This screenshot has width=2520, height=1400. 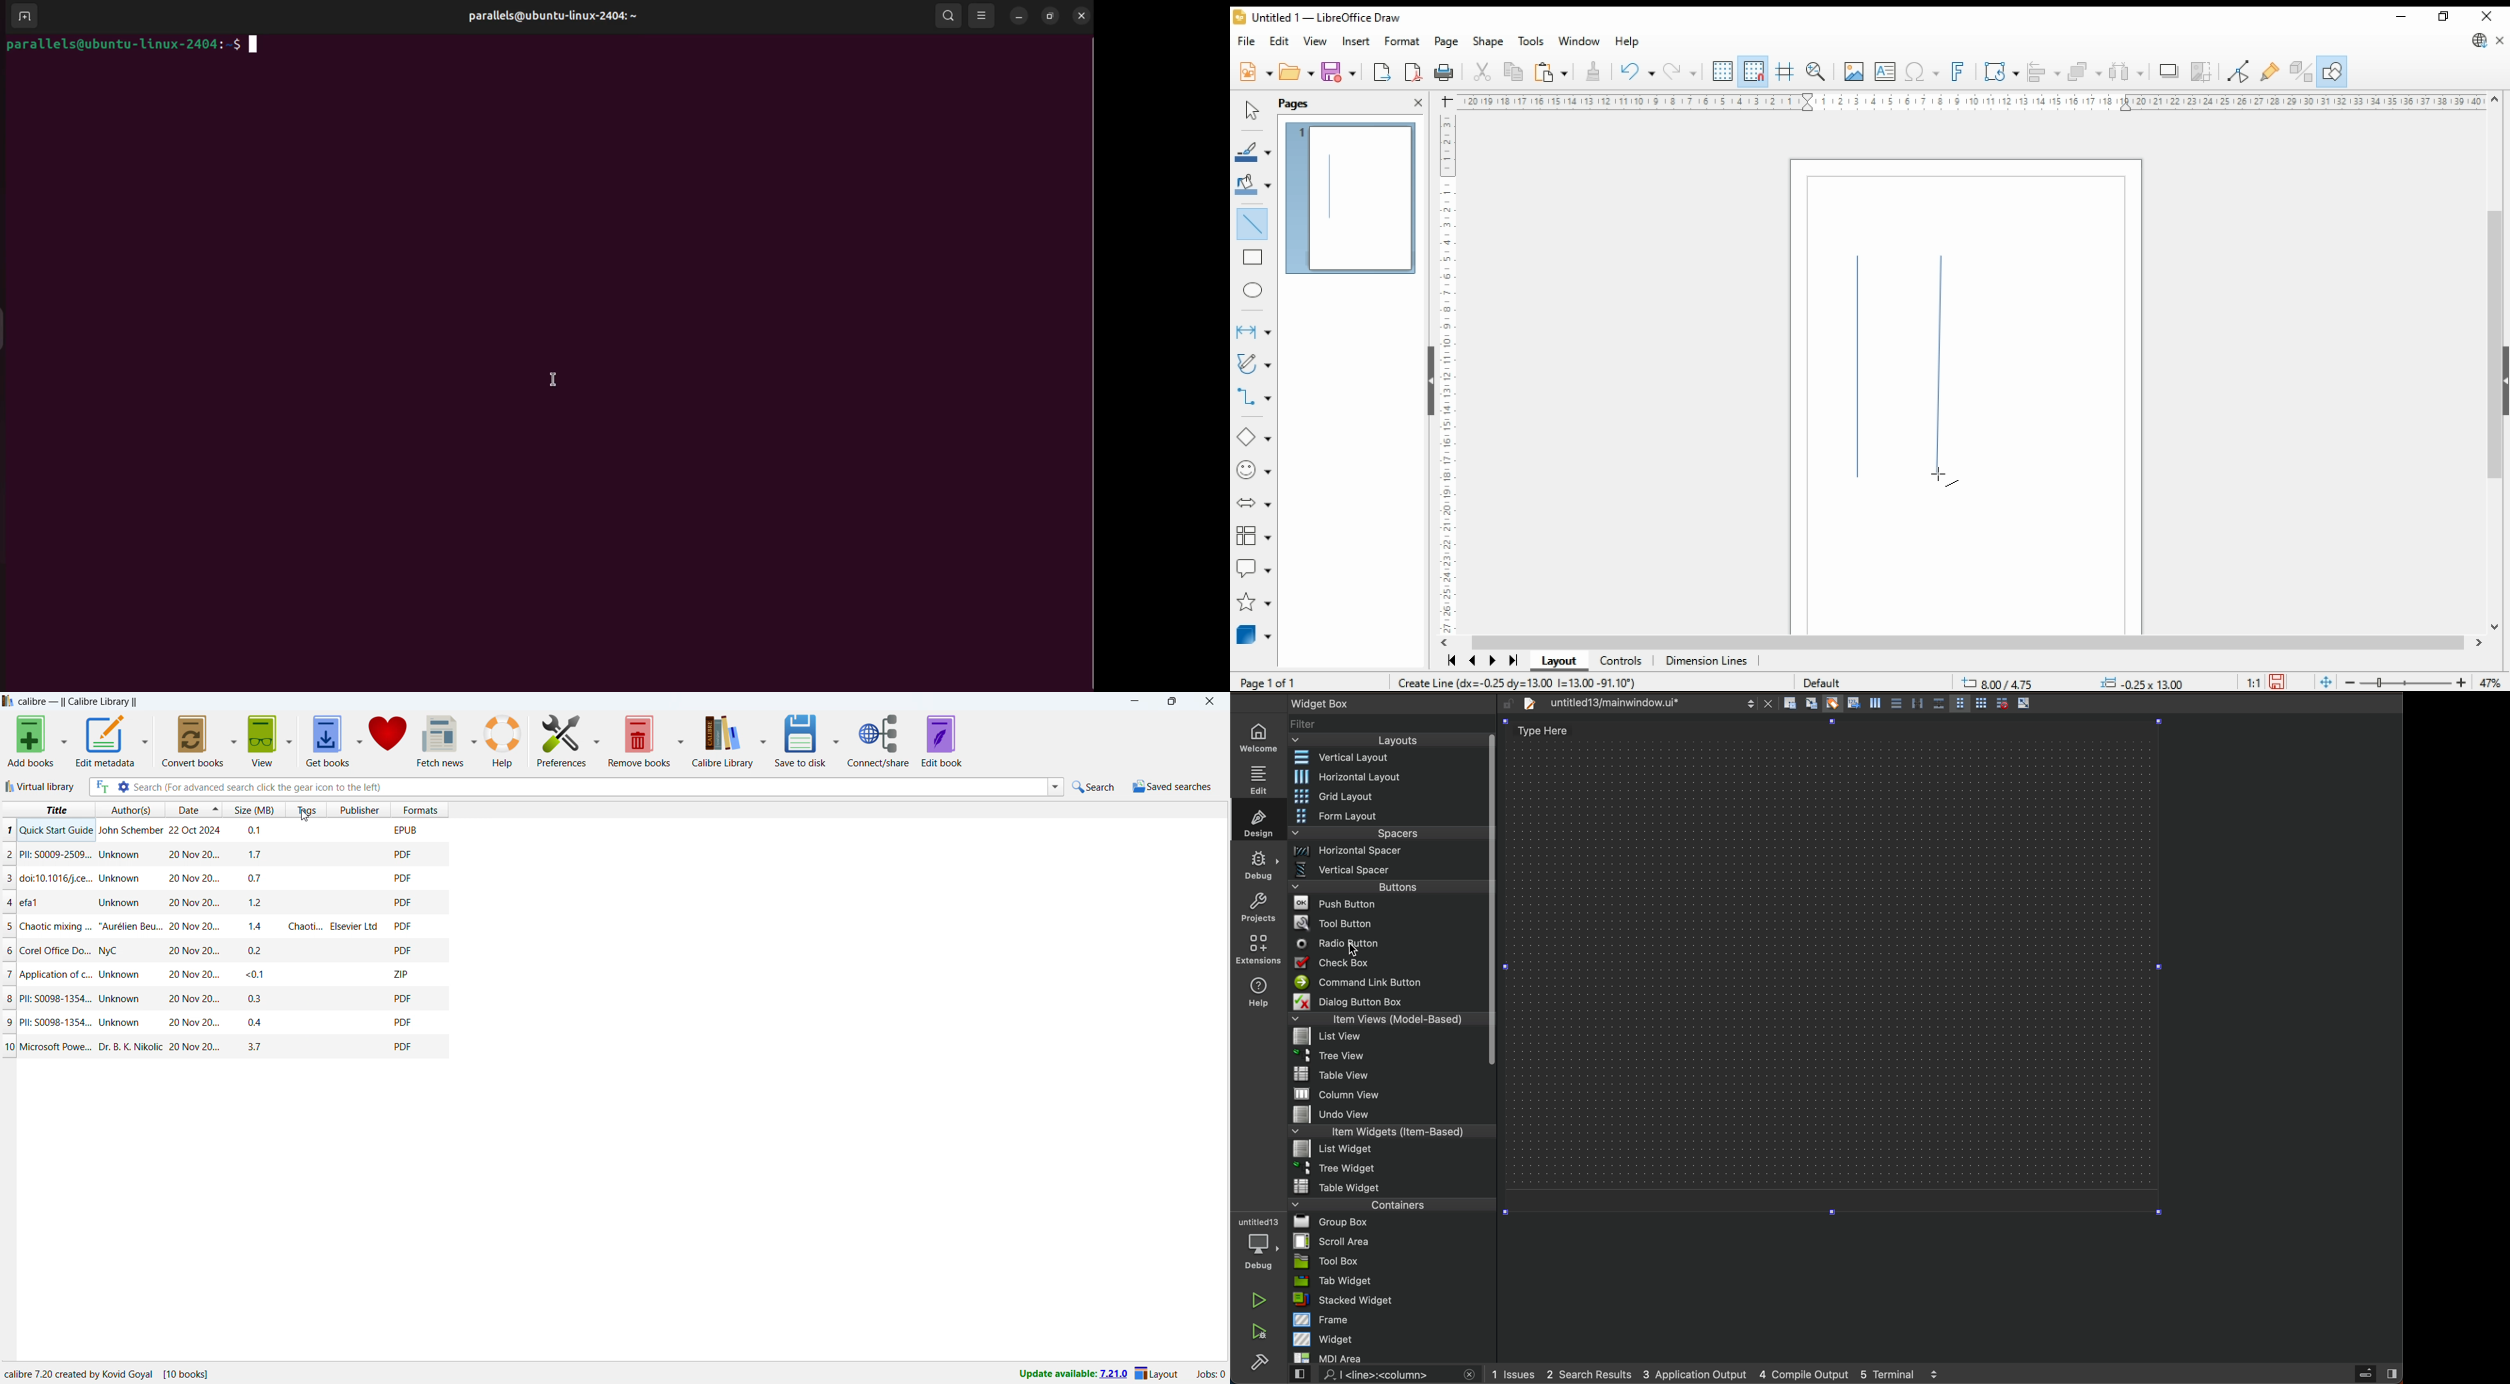 I want to click on basic shapes, so click(x=1250, y=438).